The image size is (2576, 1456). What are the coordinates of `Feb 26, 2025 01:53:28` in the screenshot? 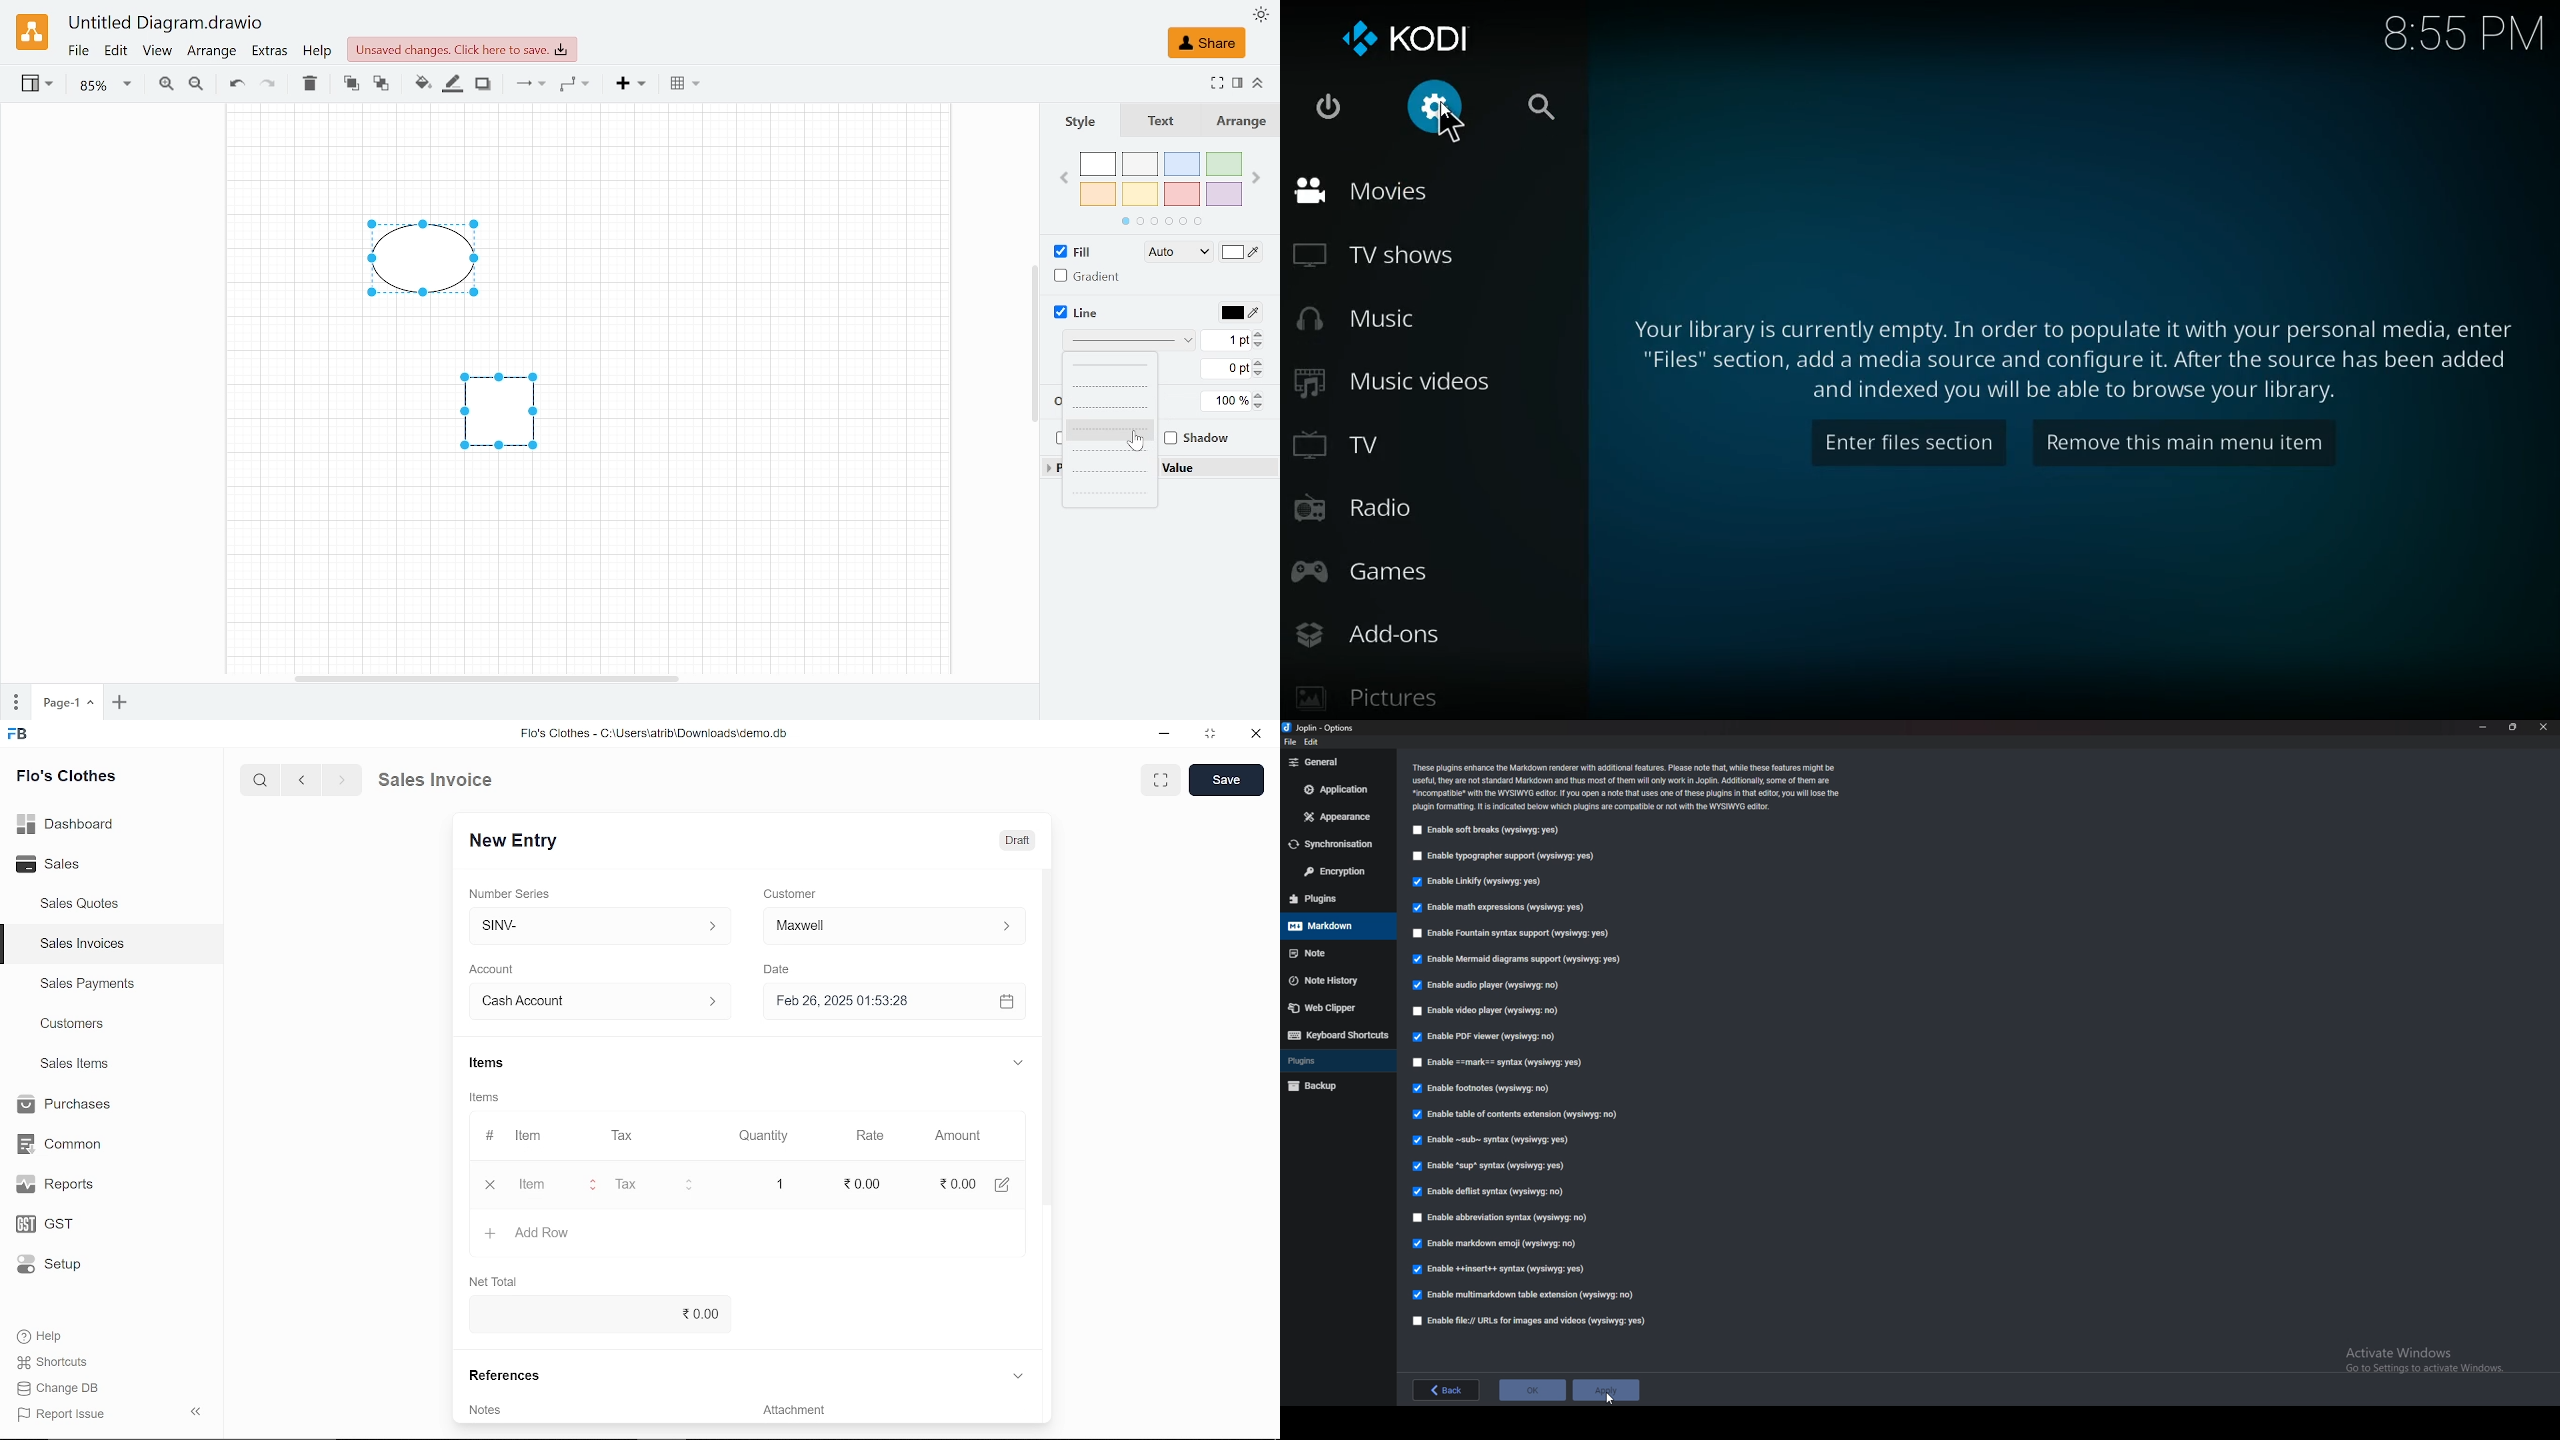 It's located at (870, 1002).